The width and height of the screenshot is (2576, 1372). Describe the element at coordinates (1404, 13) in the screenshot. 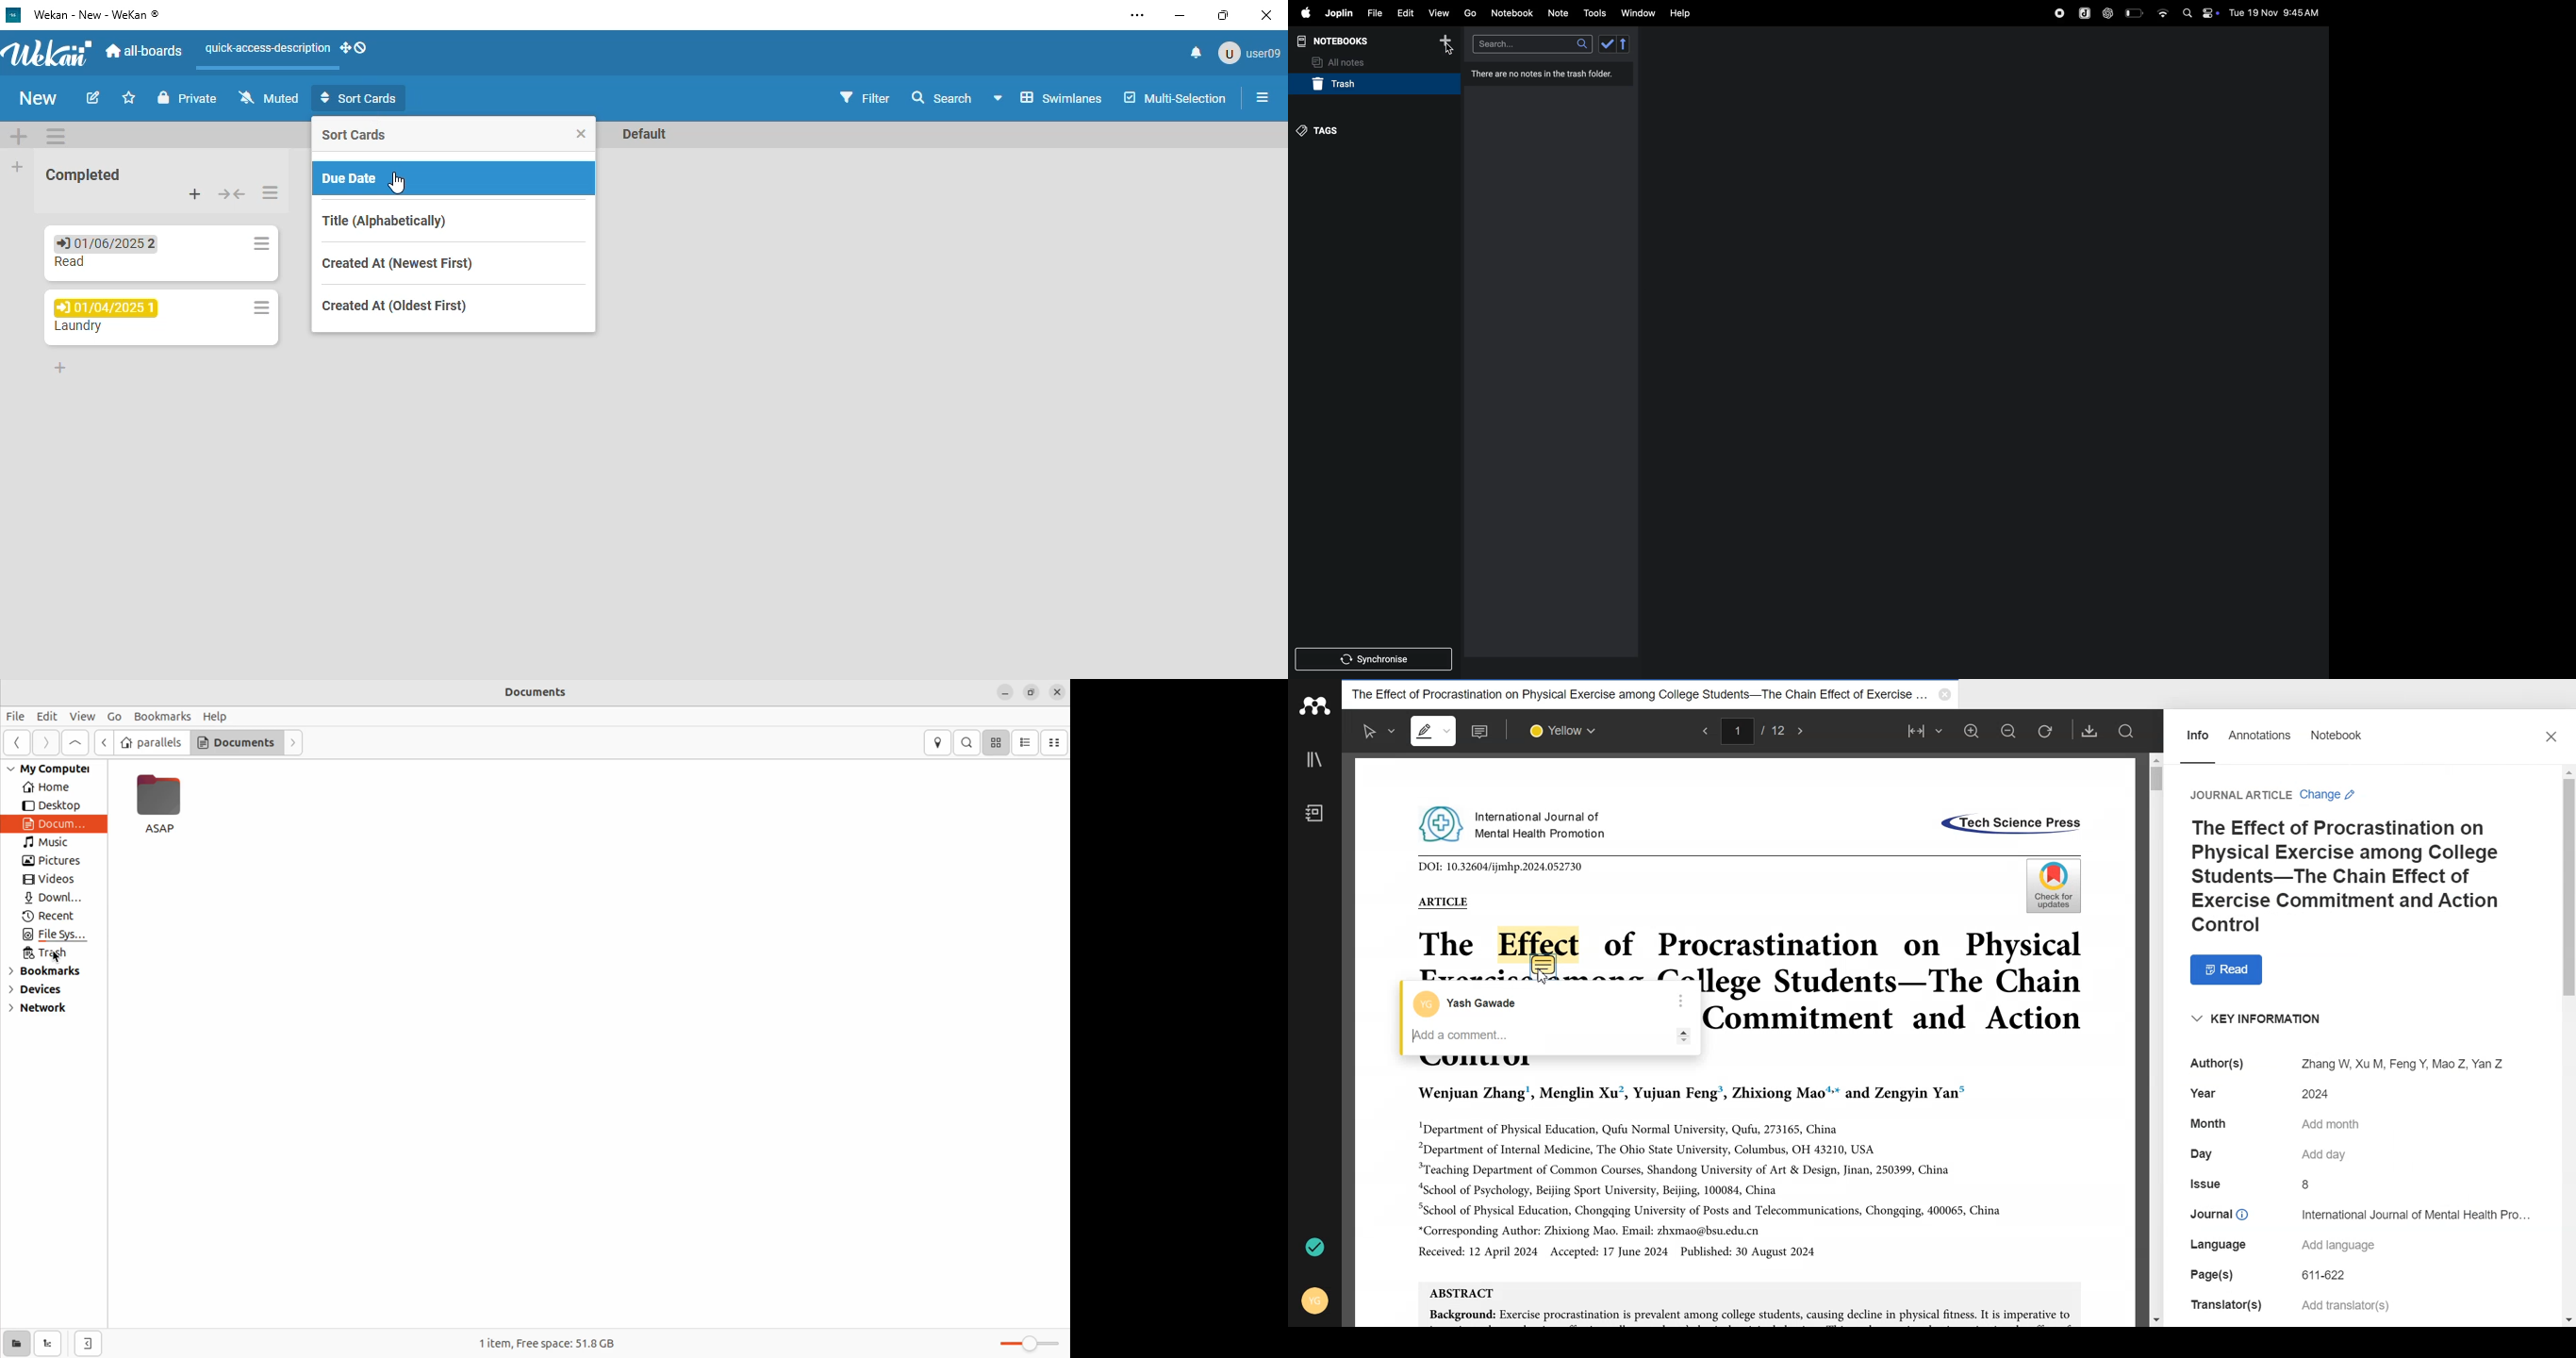

I see `edit` at that location.